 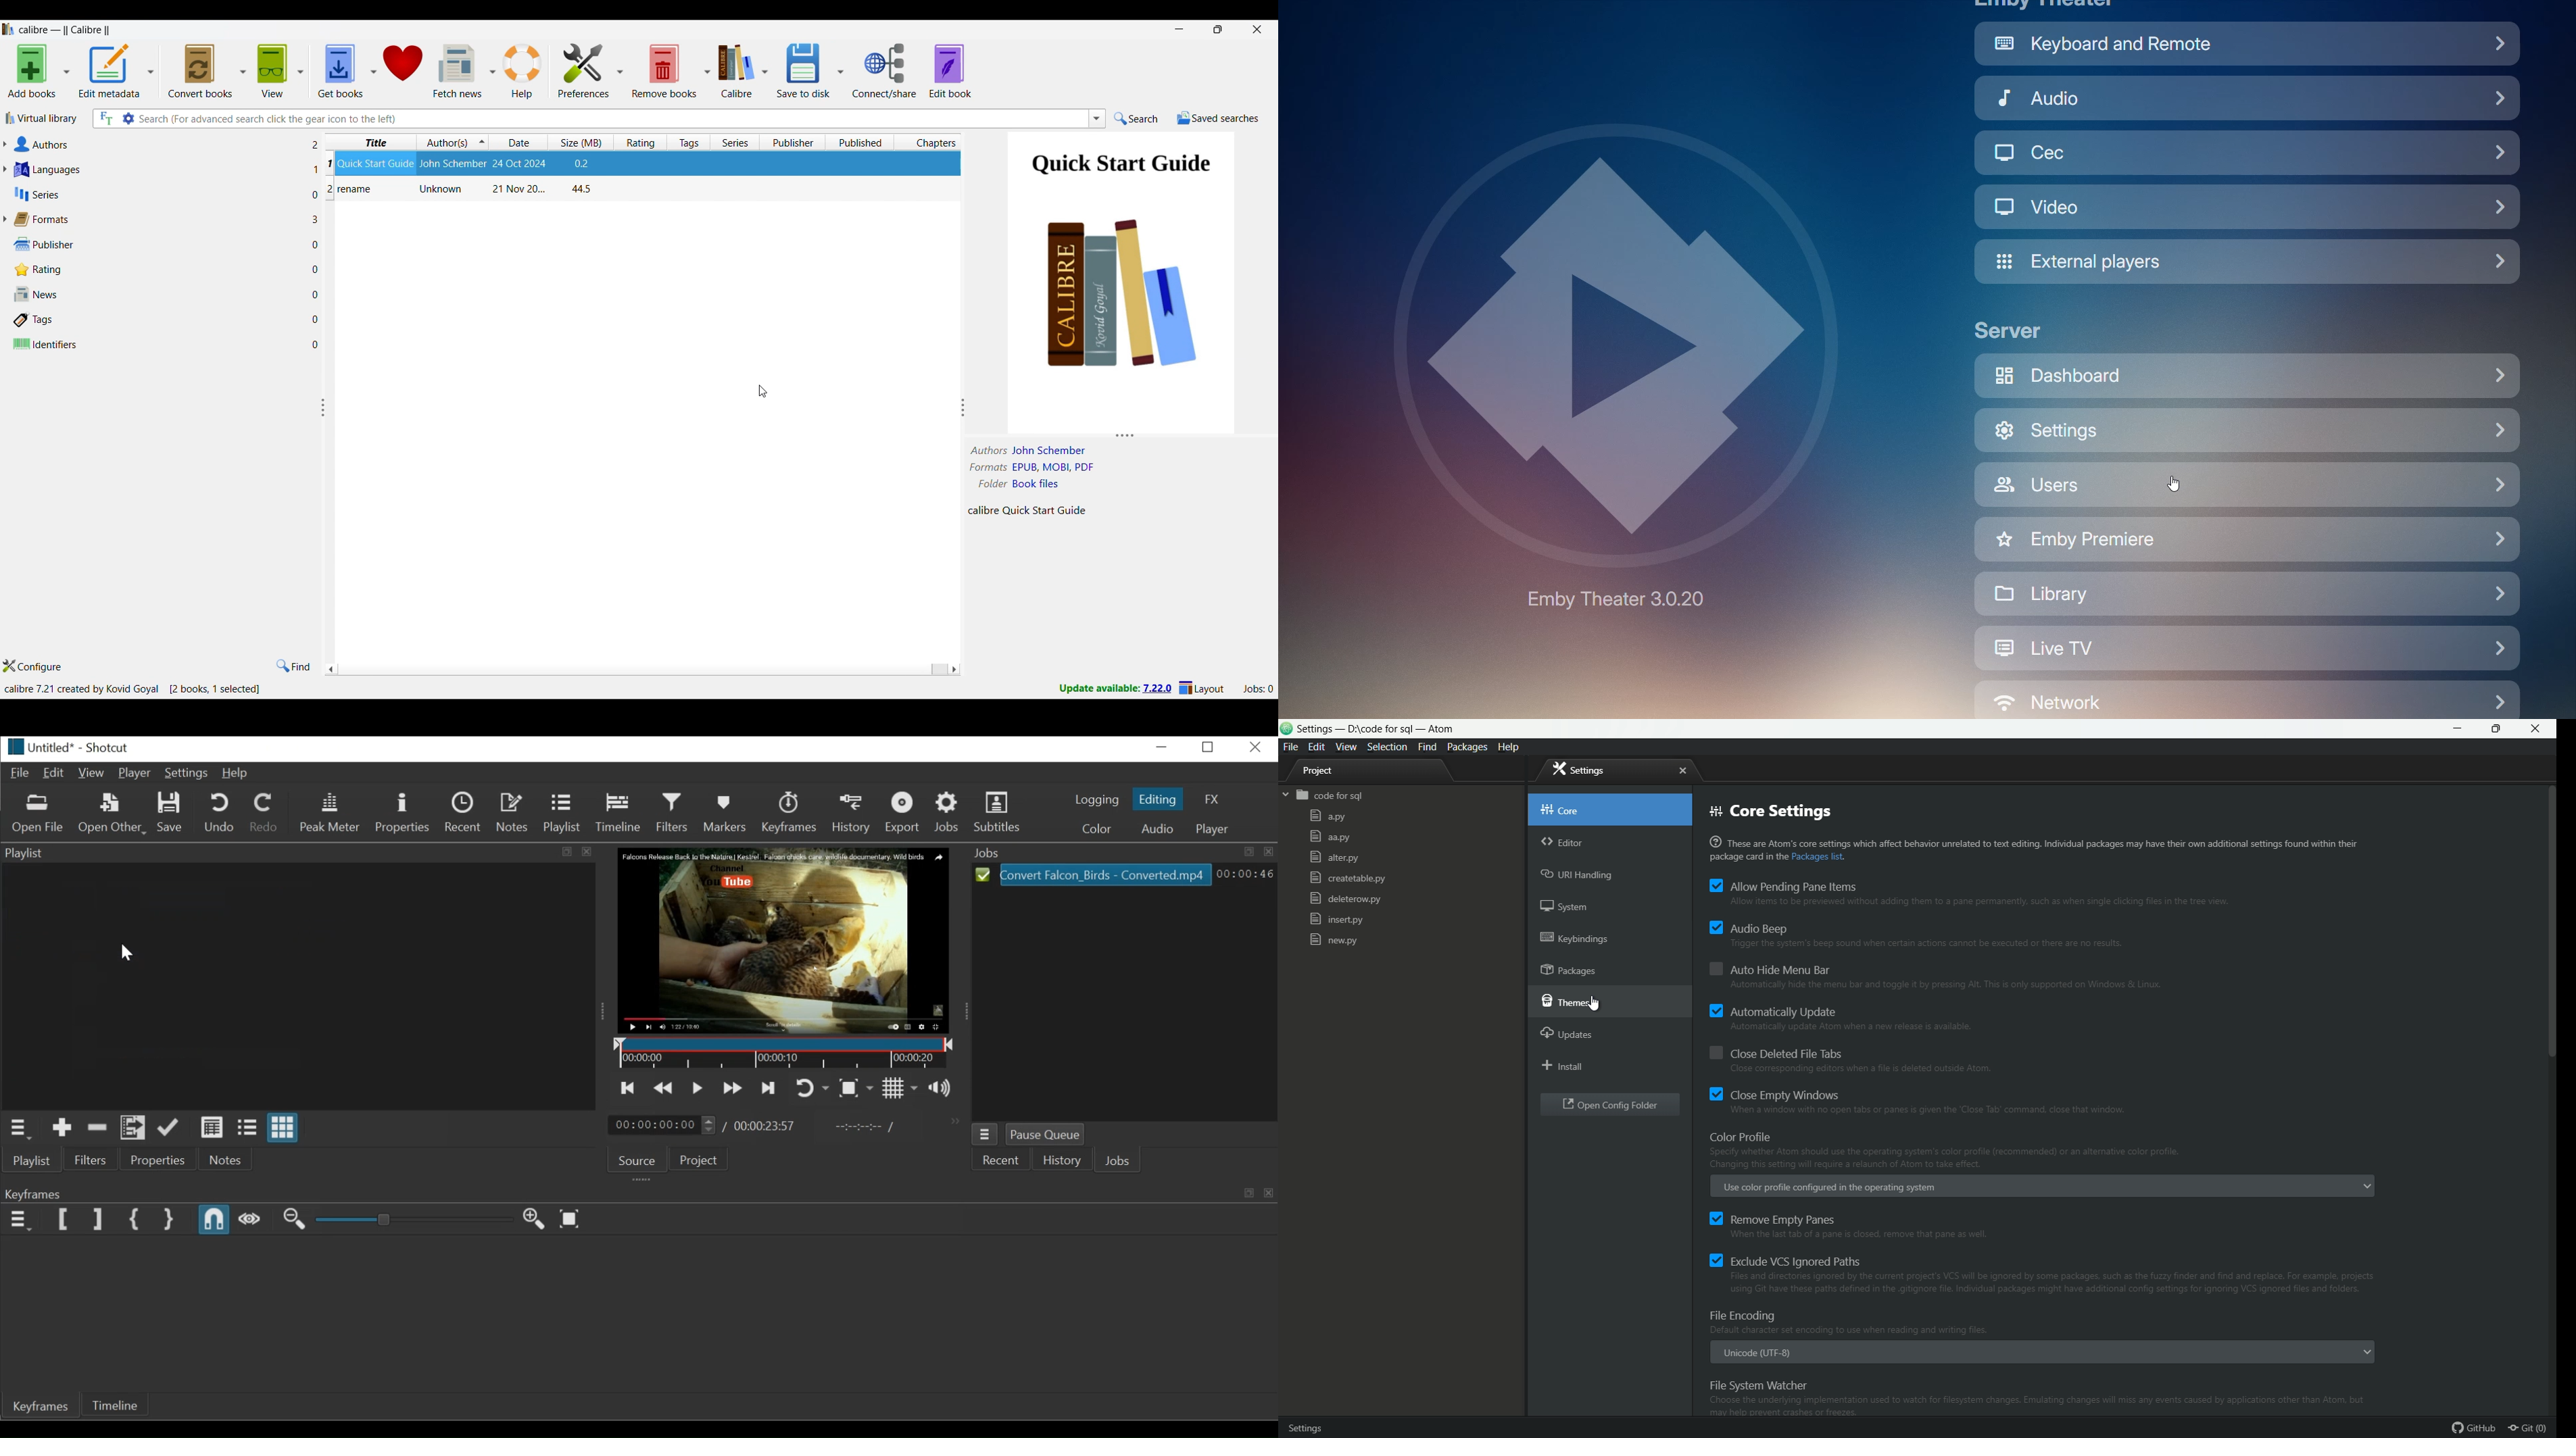 What do you see at coordinates (1093, 802) in the screenshot?
I see `Logging` at bounding box center [1093, 802].